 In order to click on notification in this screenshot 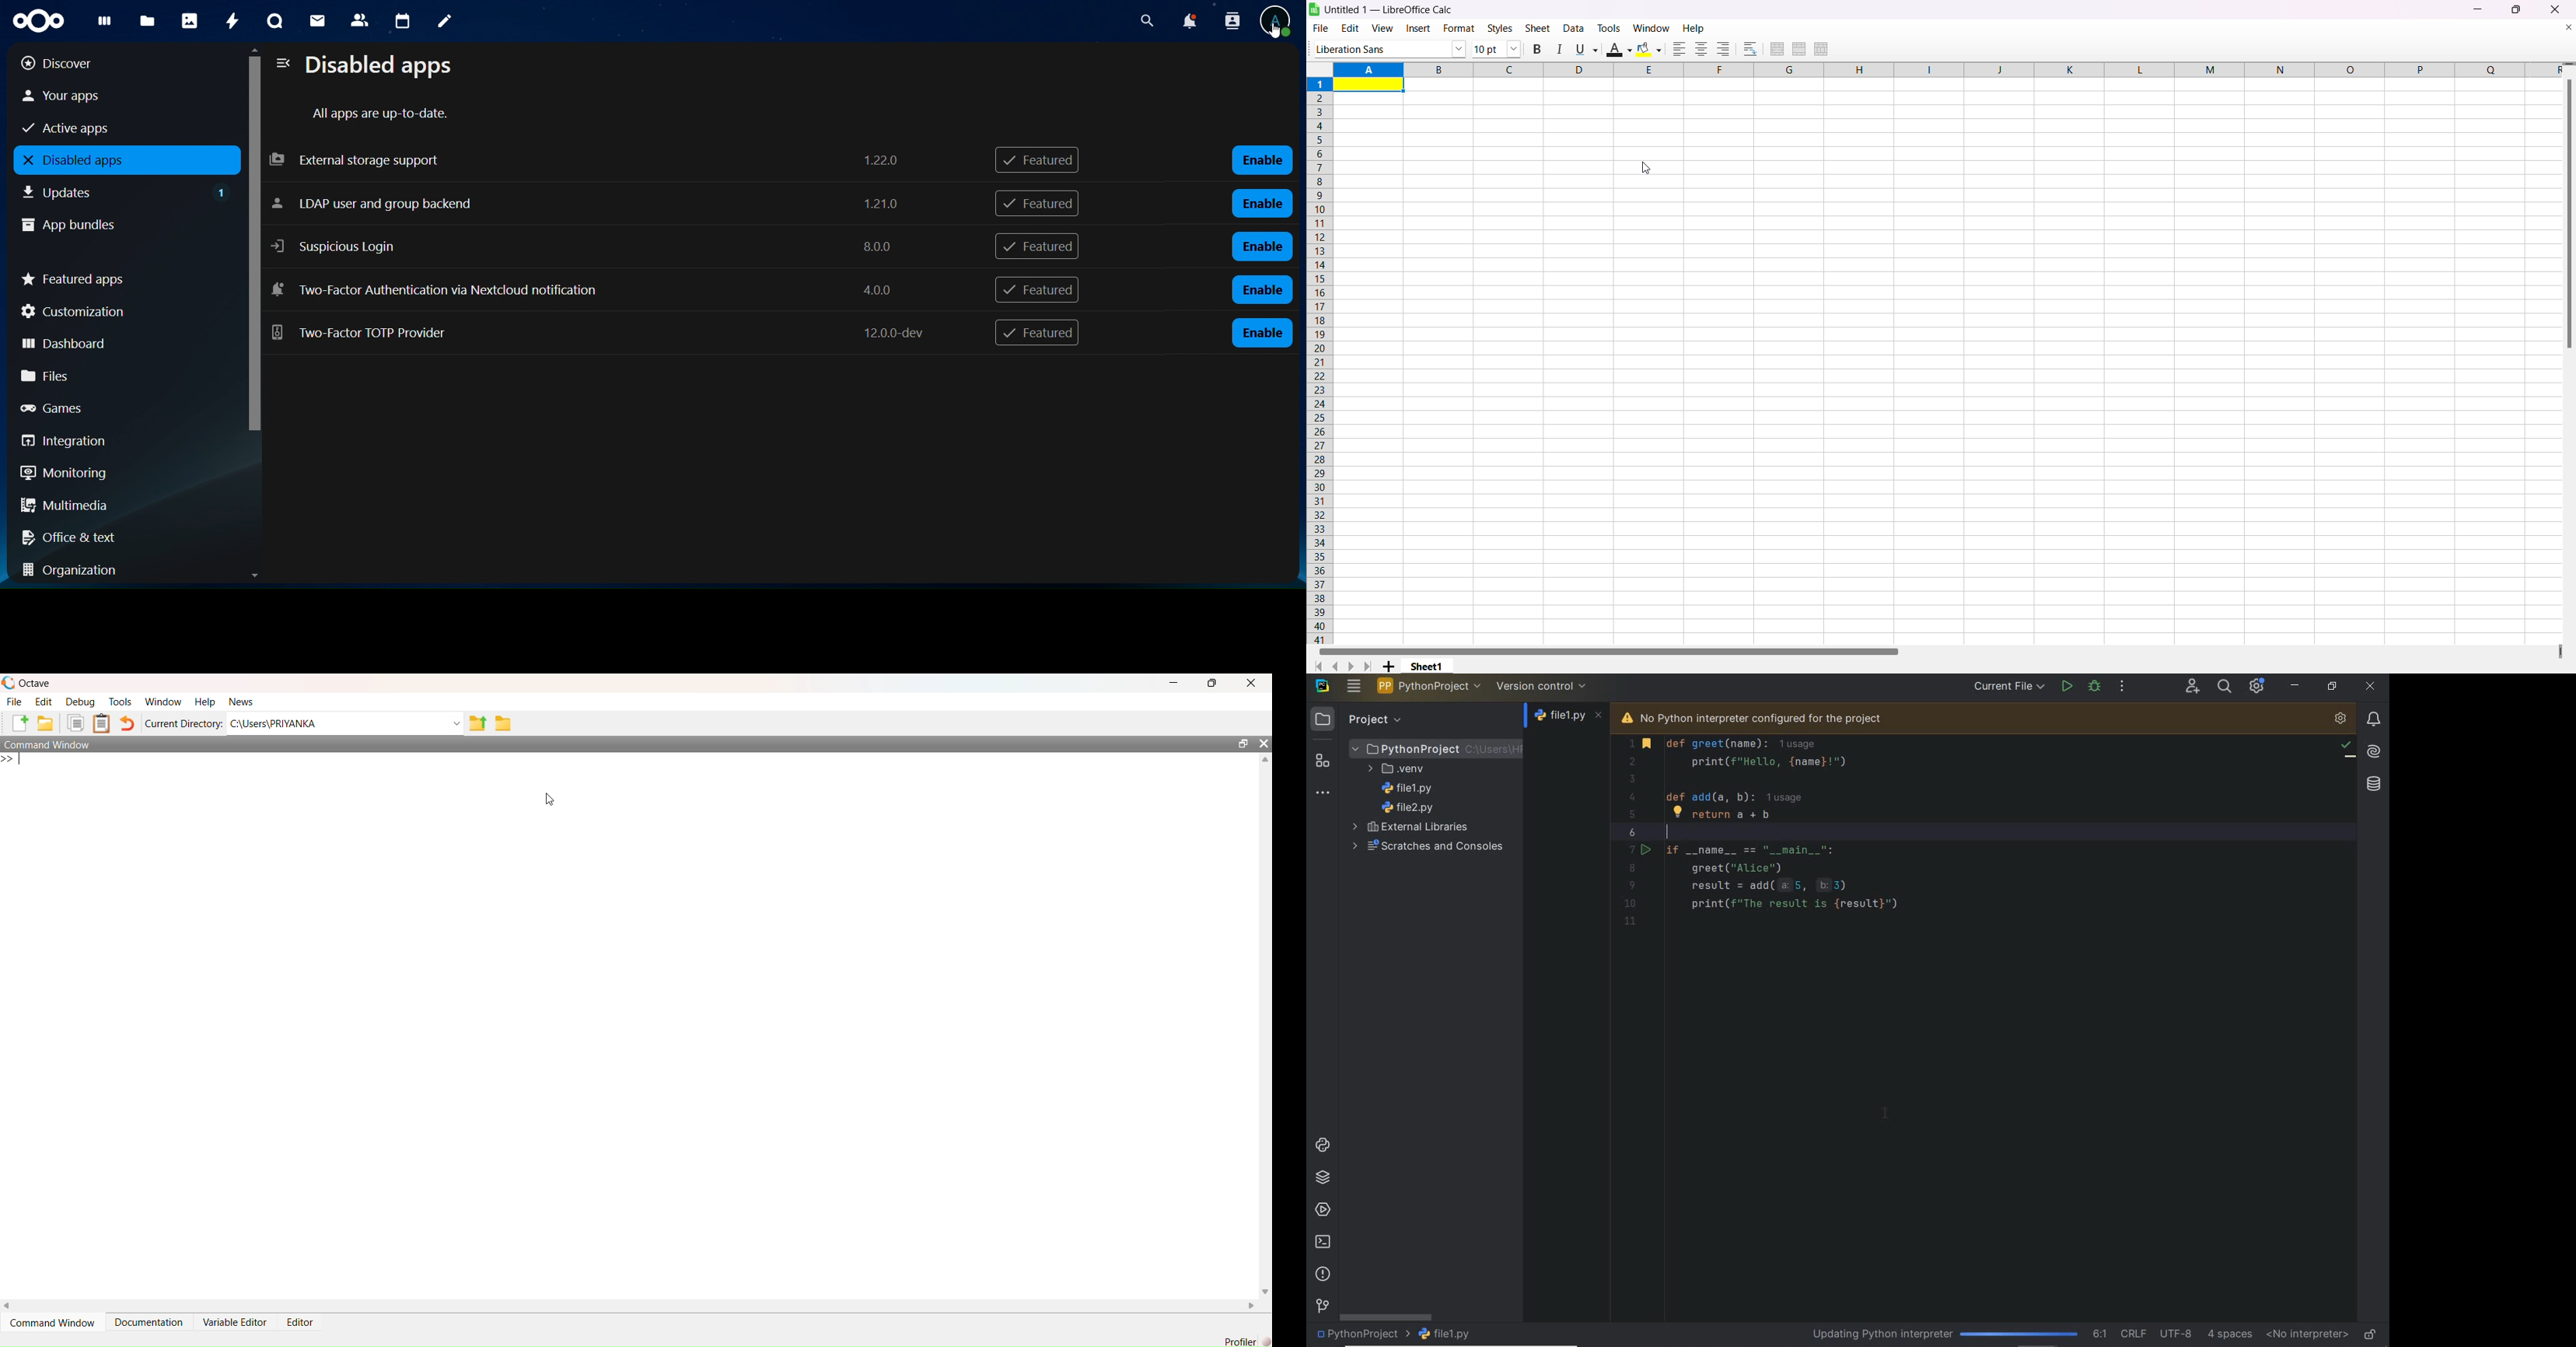, I will do `click(1229, 20)`.